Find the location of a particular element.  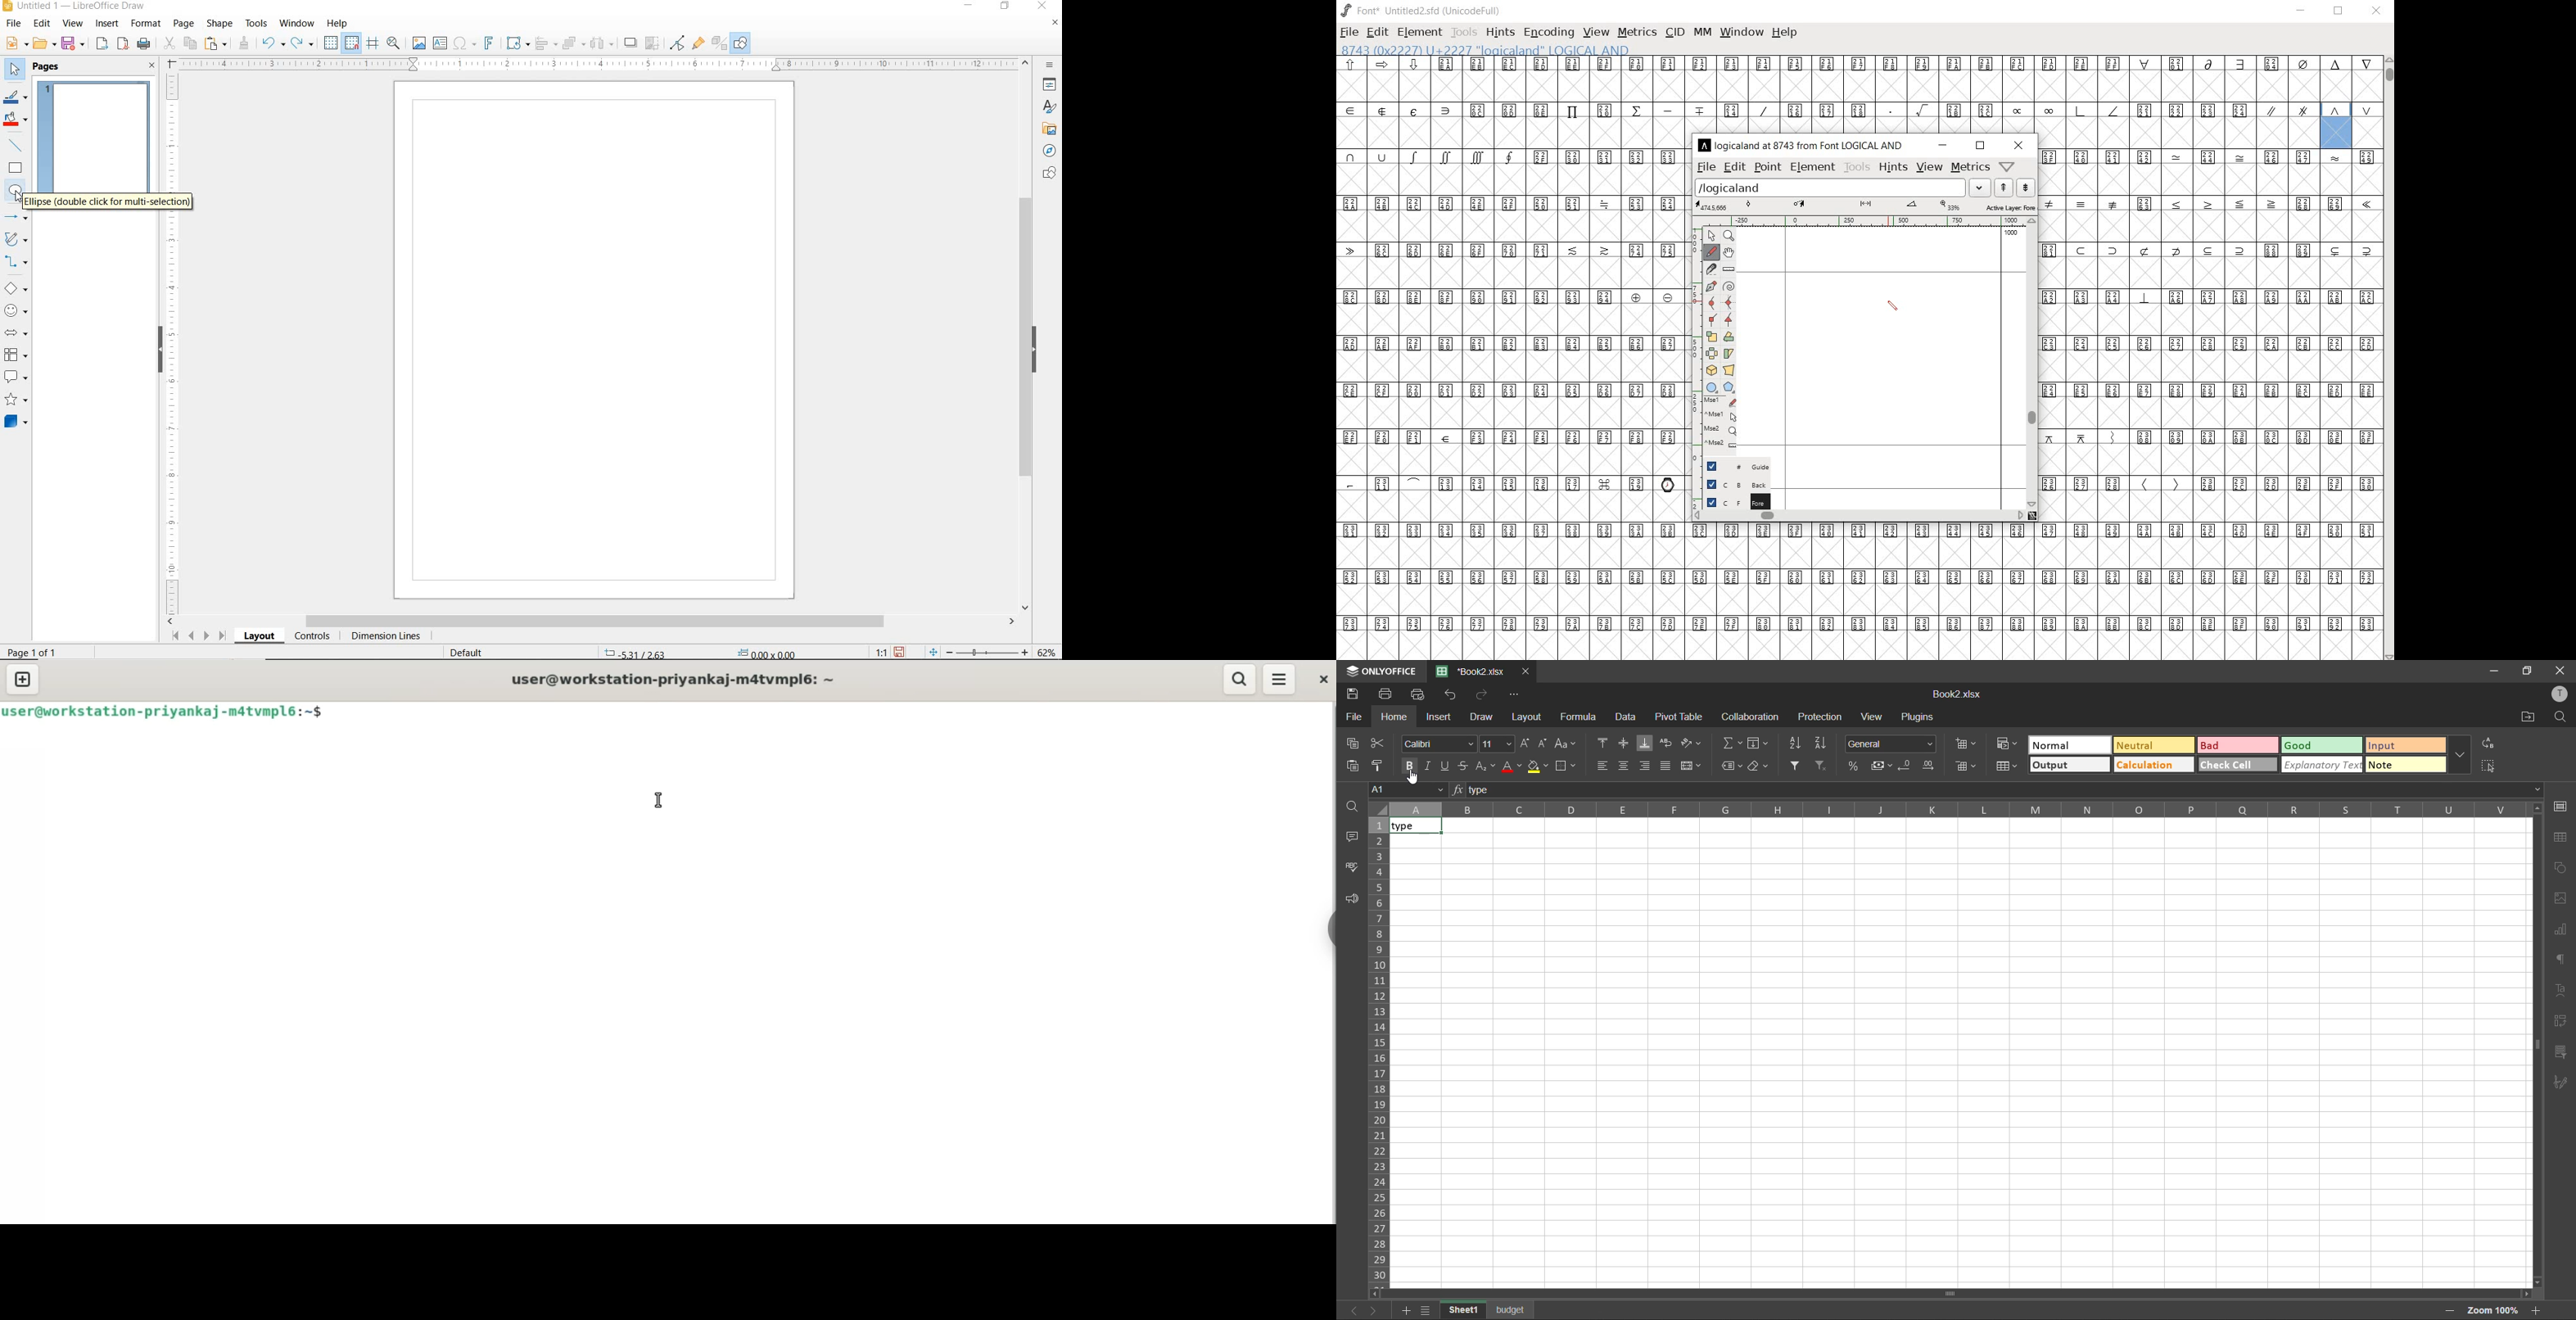

Book2.xlsx is located at coordinates (1953, 696).